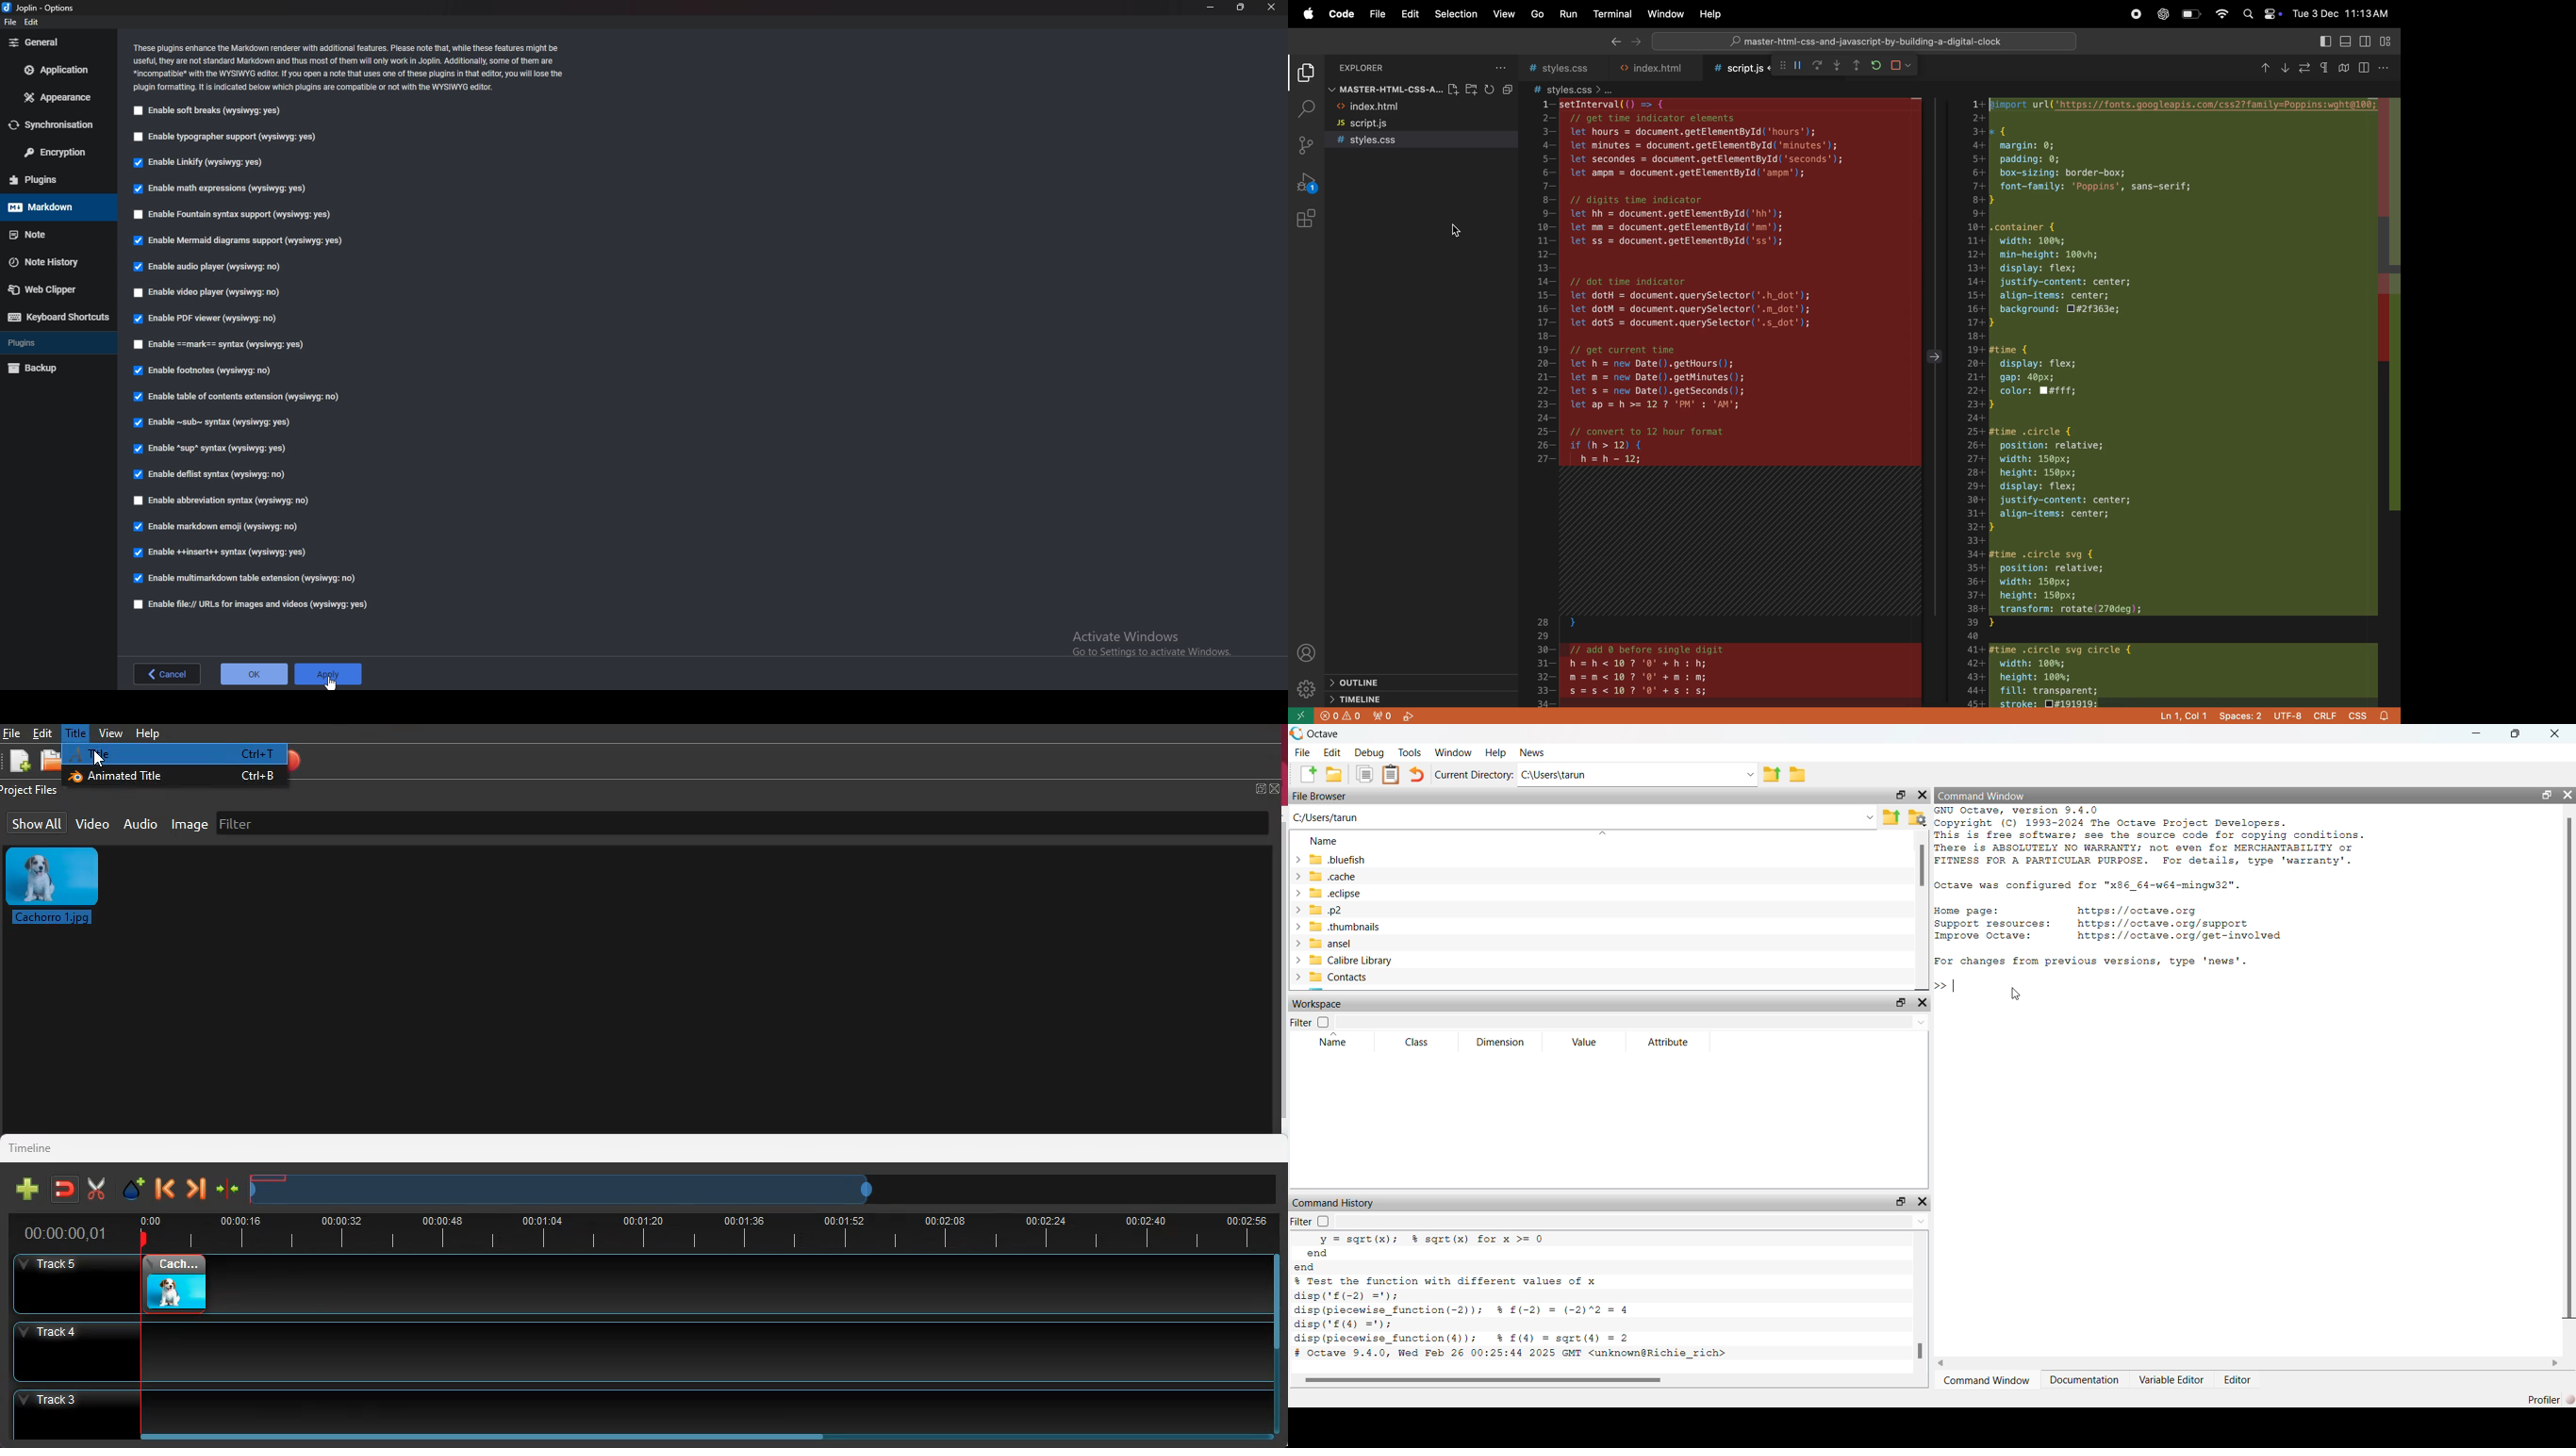 This screenshot has height=1456, width=2576. Describe the element at coordinates (63, 1189) in the screenshot. I see `join` at that location.